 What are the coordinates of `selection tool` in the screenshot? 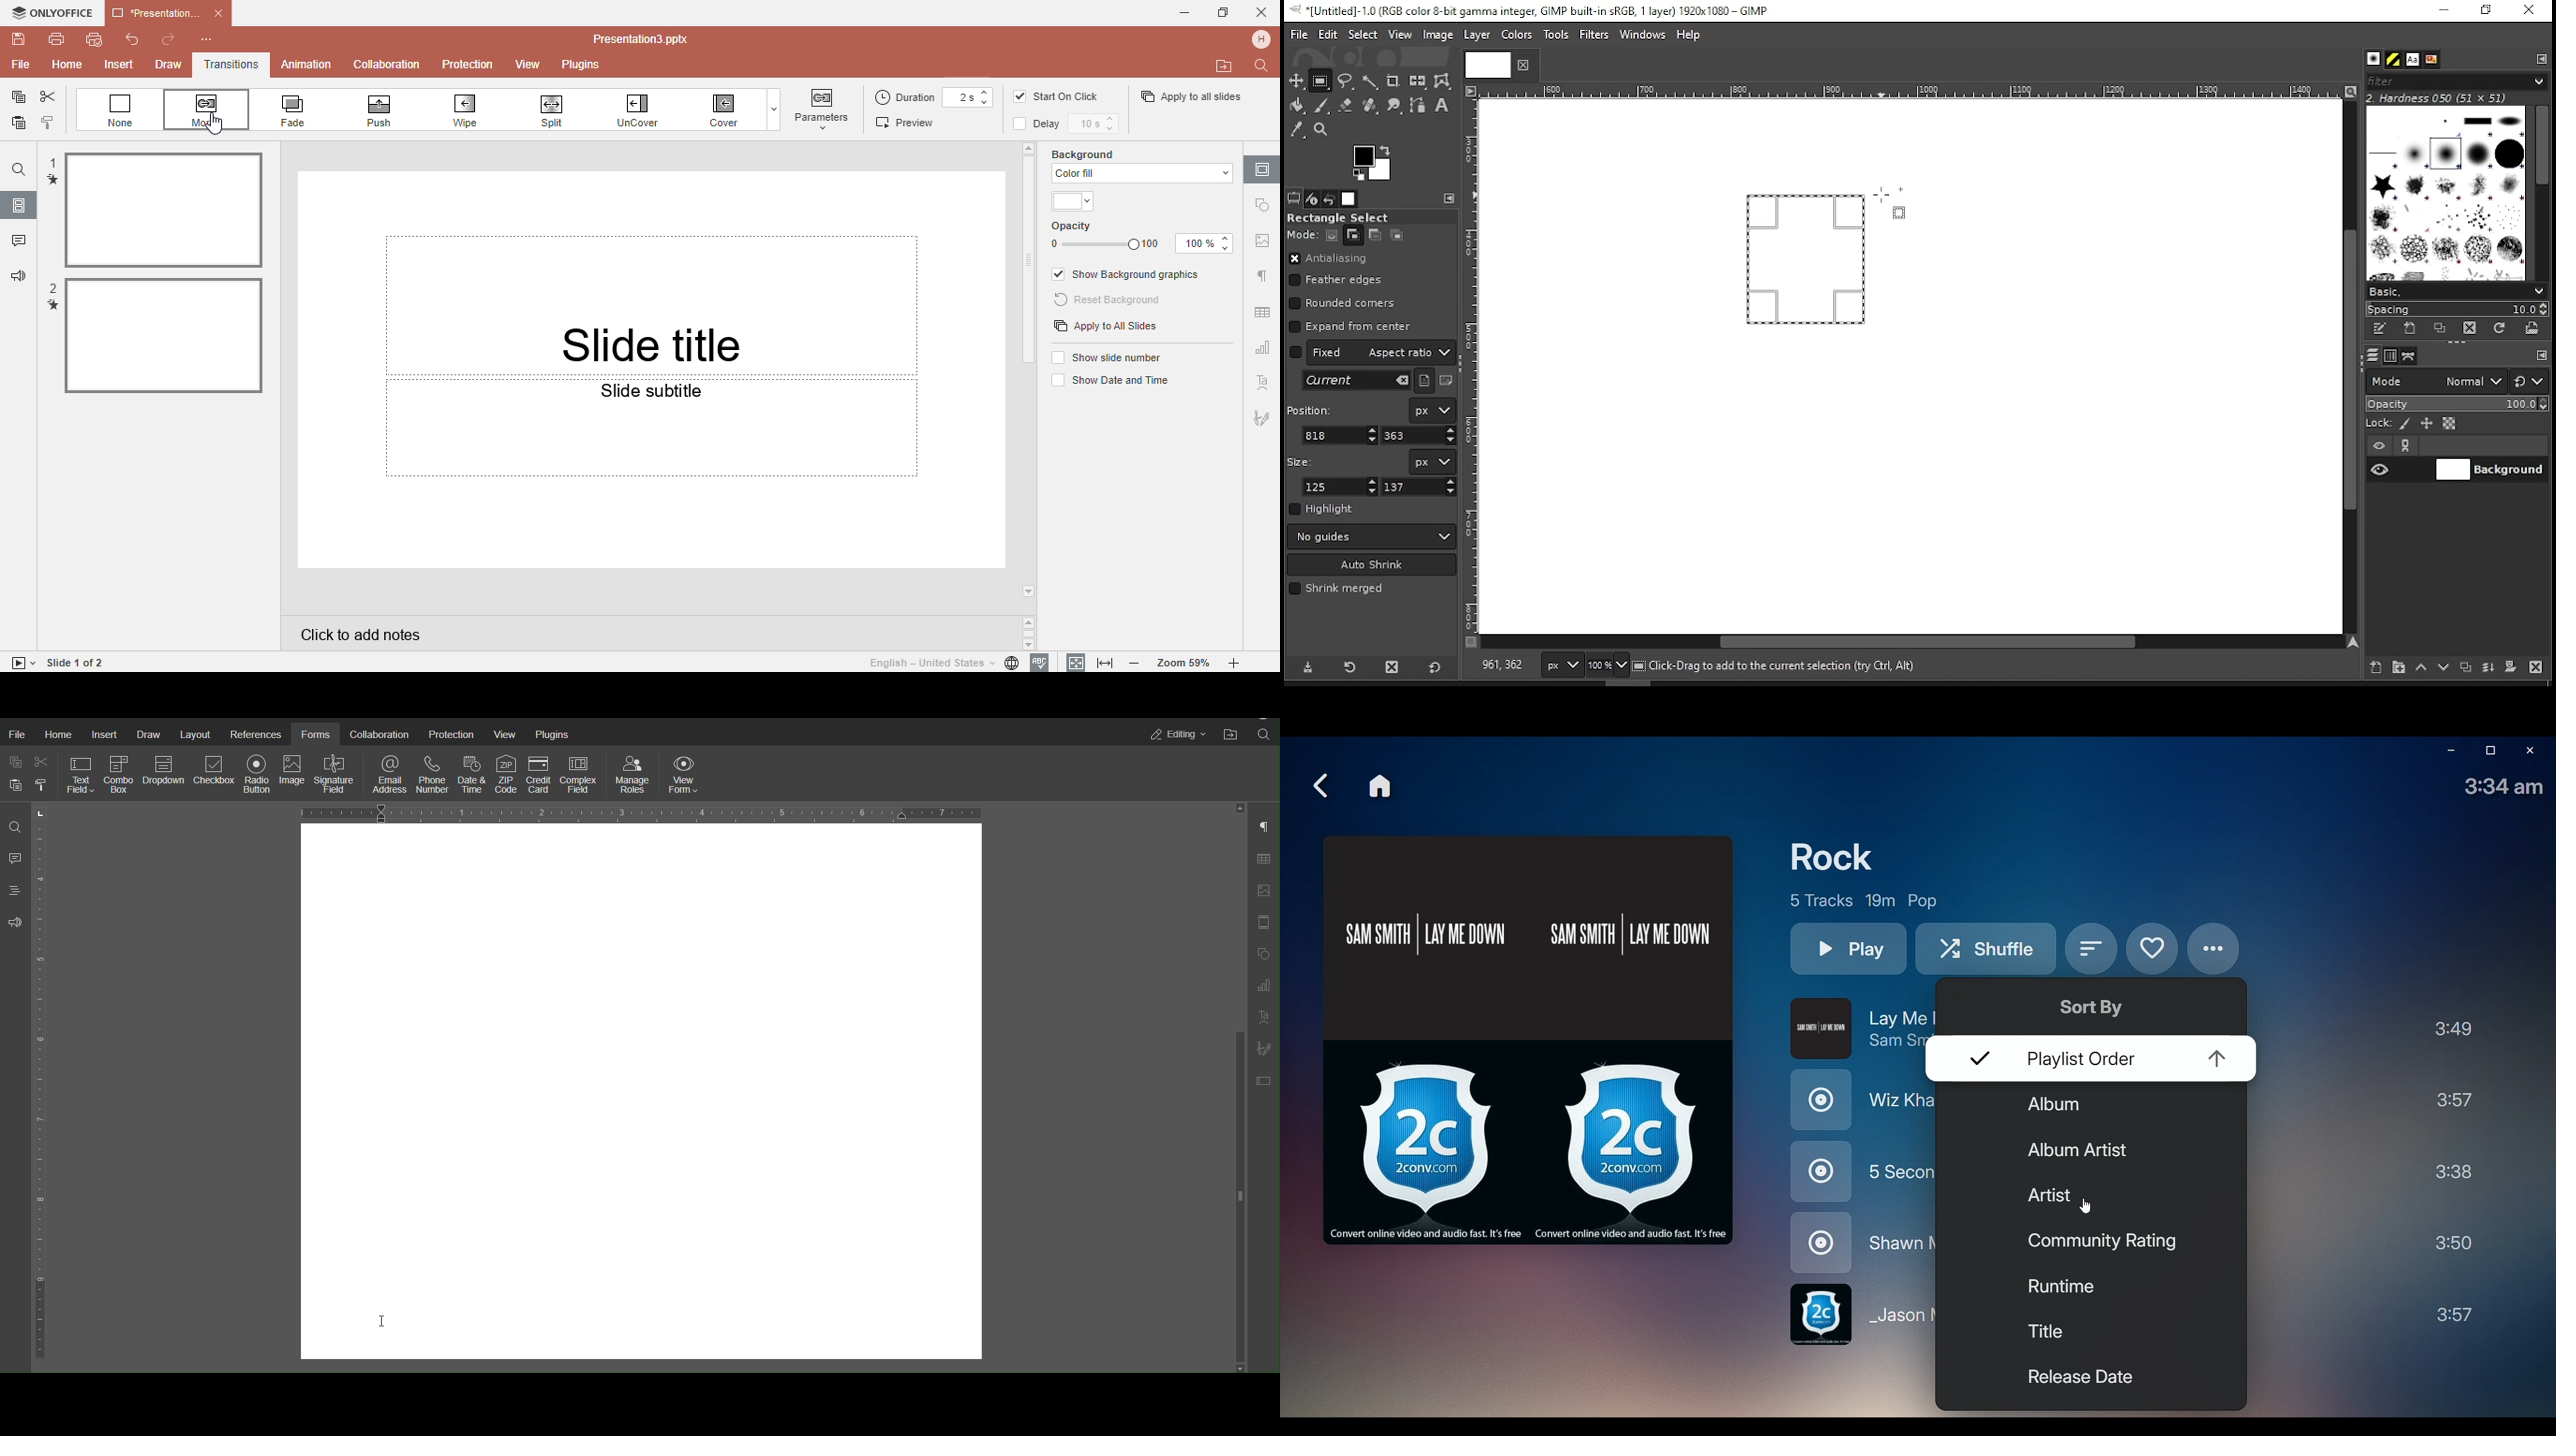 It's located at (1297, 81).